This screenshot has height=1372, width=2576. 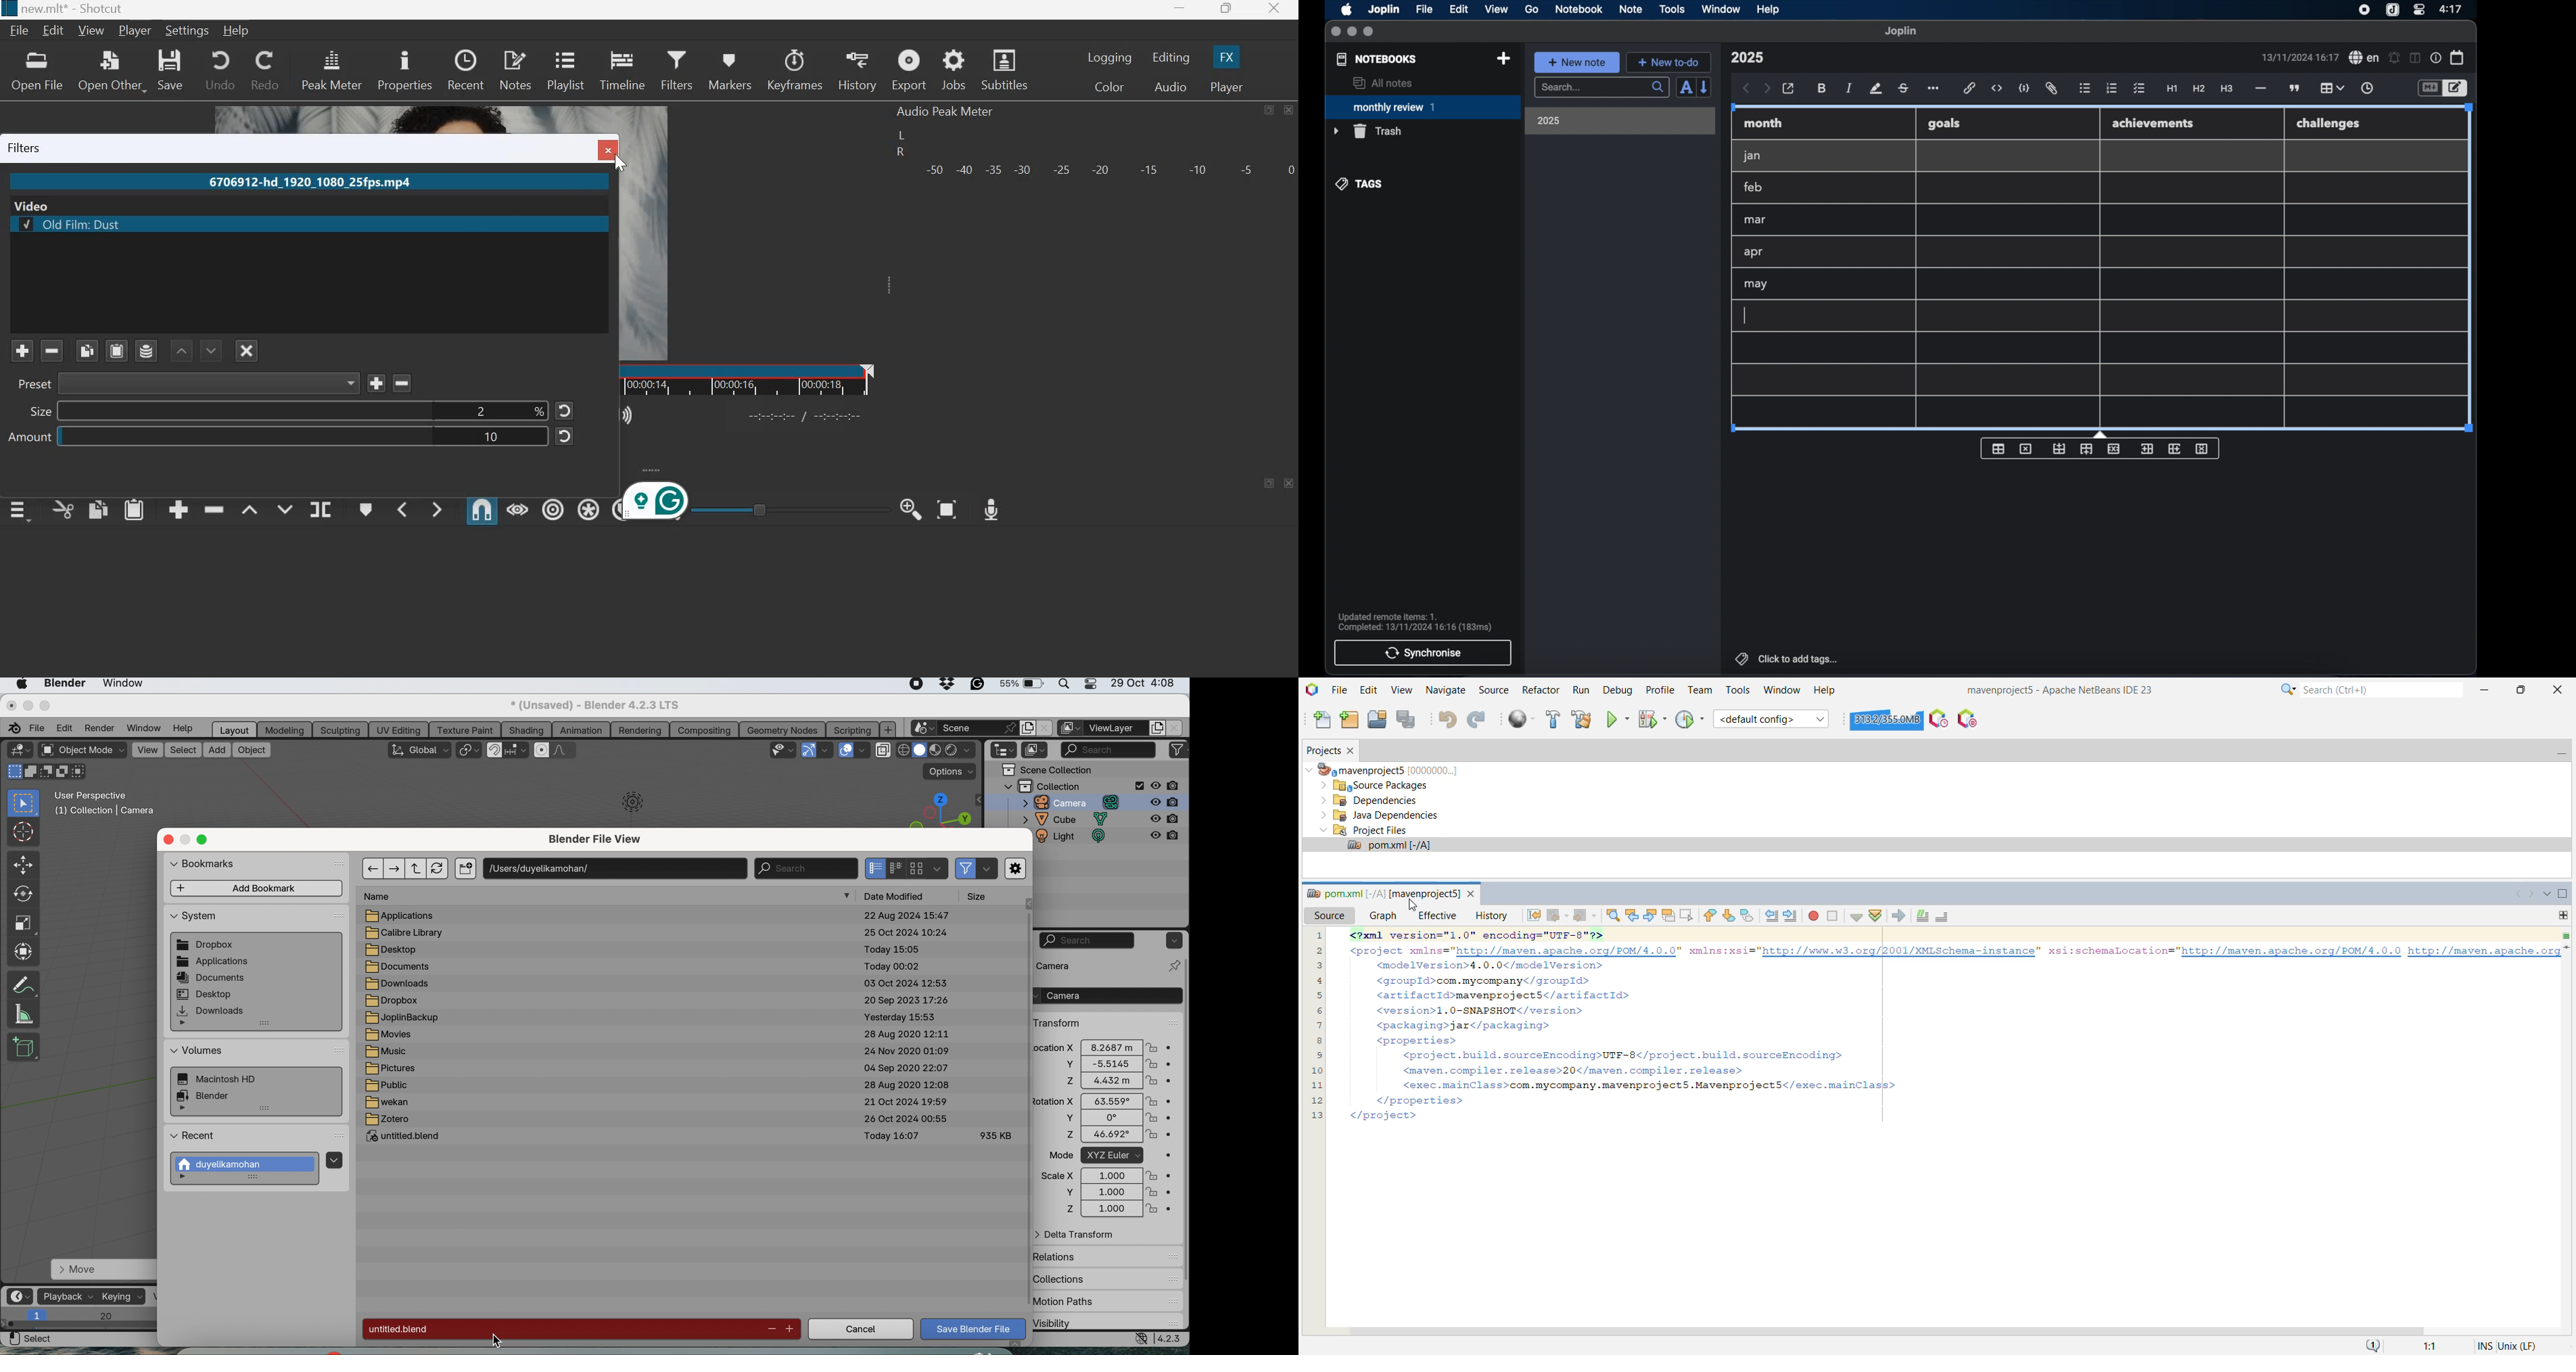 I want to click on Show the volume control, so click(x=629, y=413).